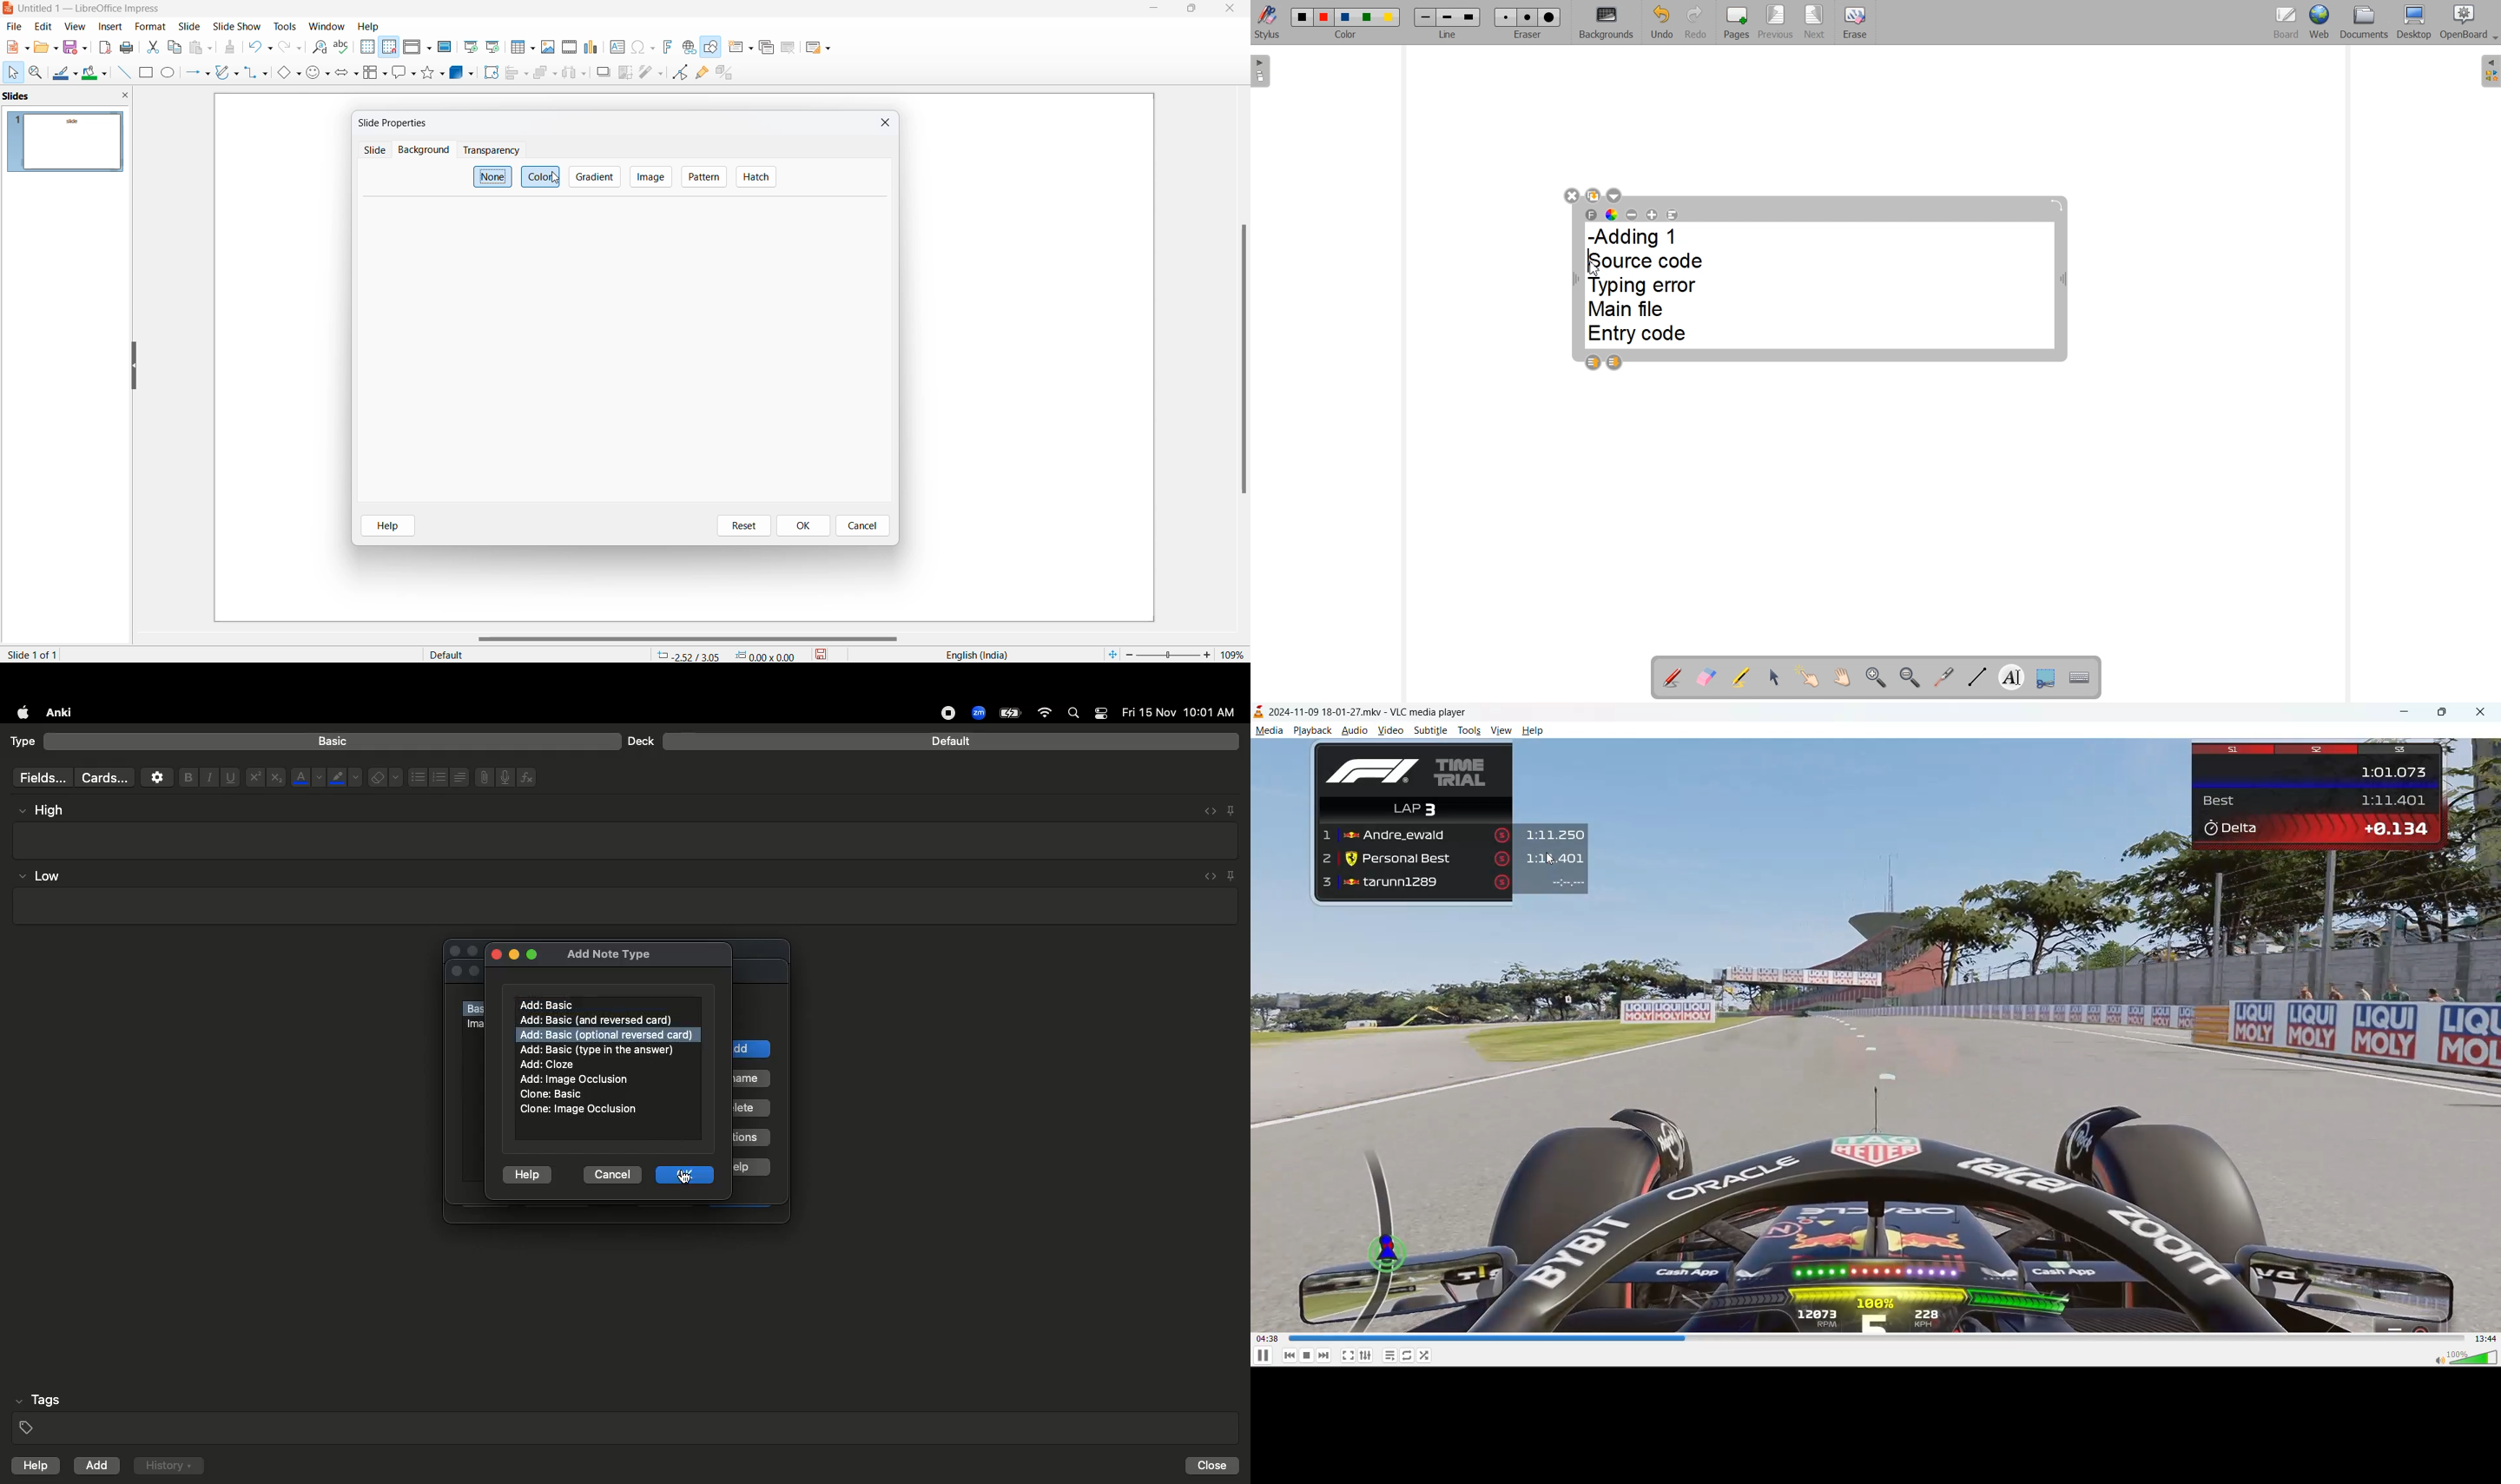 The width and height of the screenshot is (2520, 1484). Describe the element at coordinates (1112, 653) in the screenshot. I see `fit to window` at that location.